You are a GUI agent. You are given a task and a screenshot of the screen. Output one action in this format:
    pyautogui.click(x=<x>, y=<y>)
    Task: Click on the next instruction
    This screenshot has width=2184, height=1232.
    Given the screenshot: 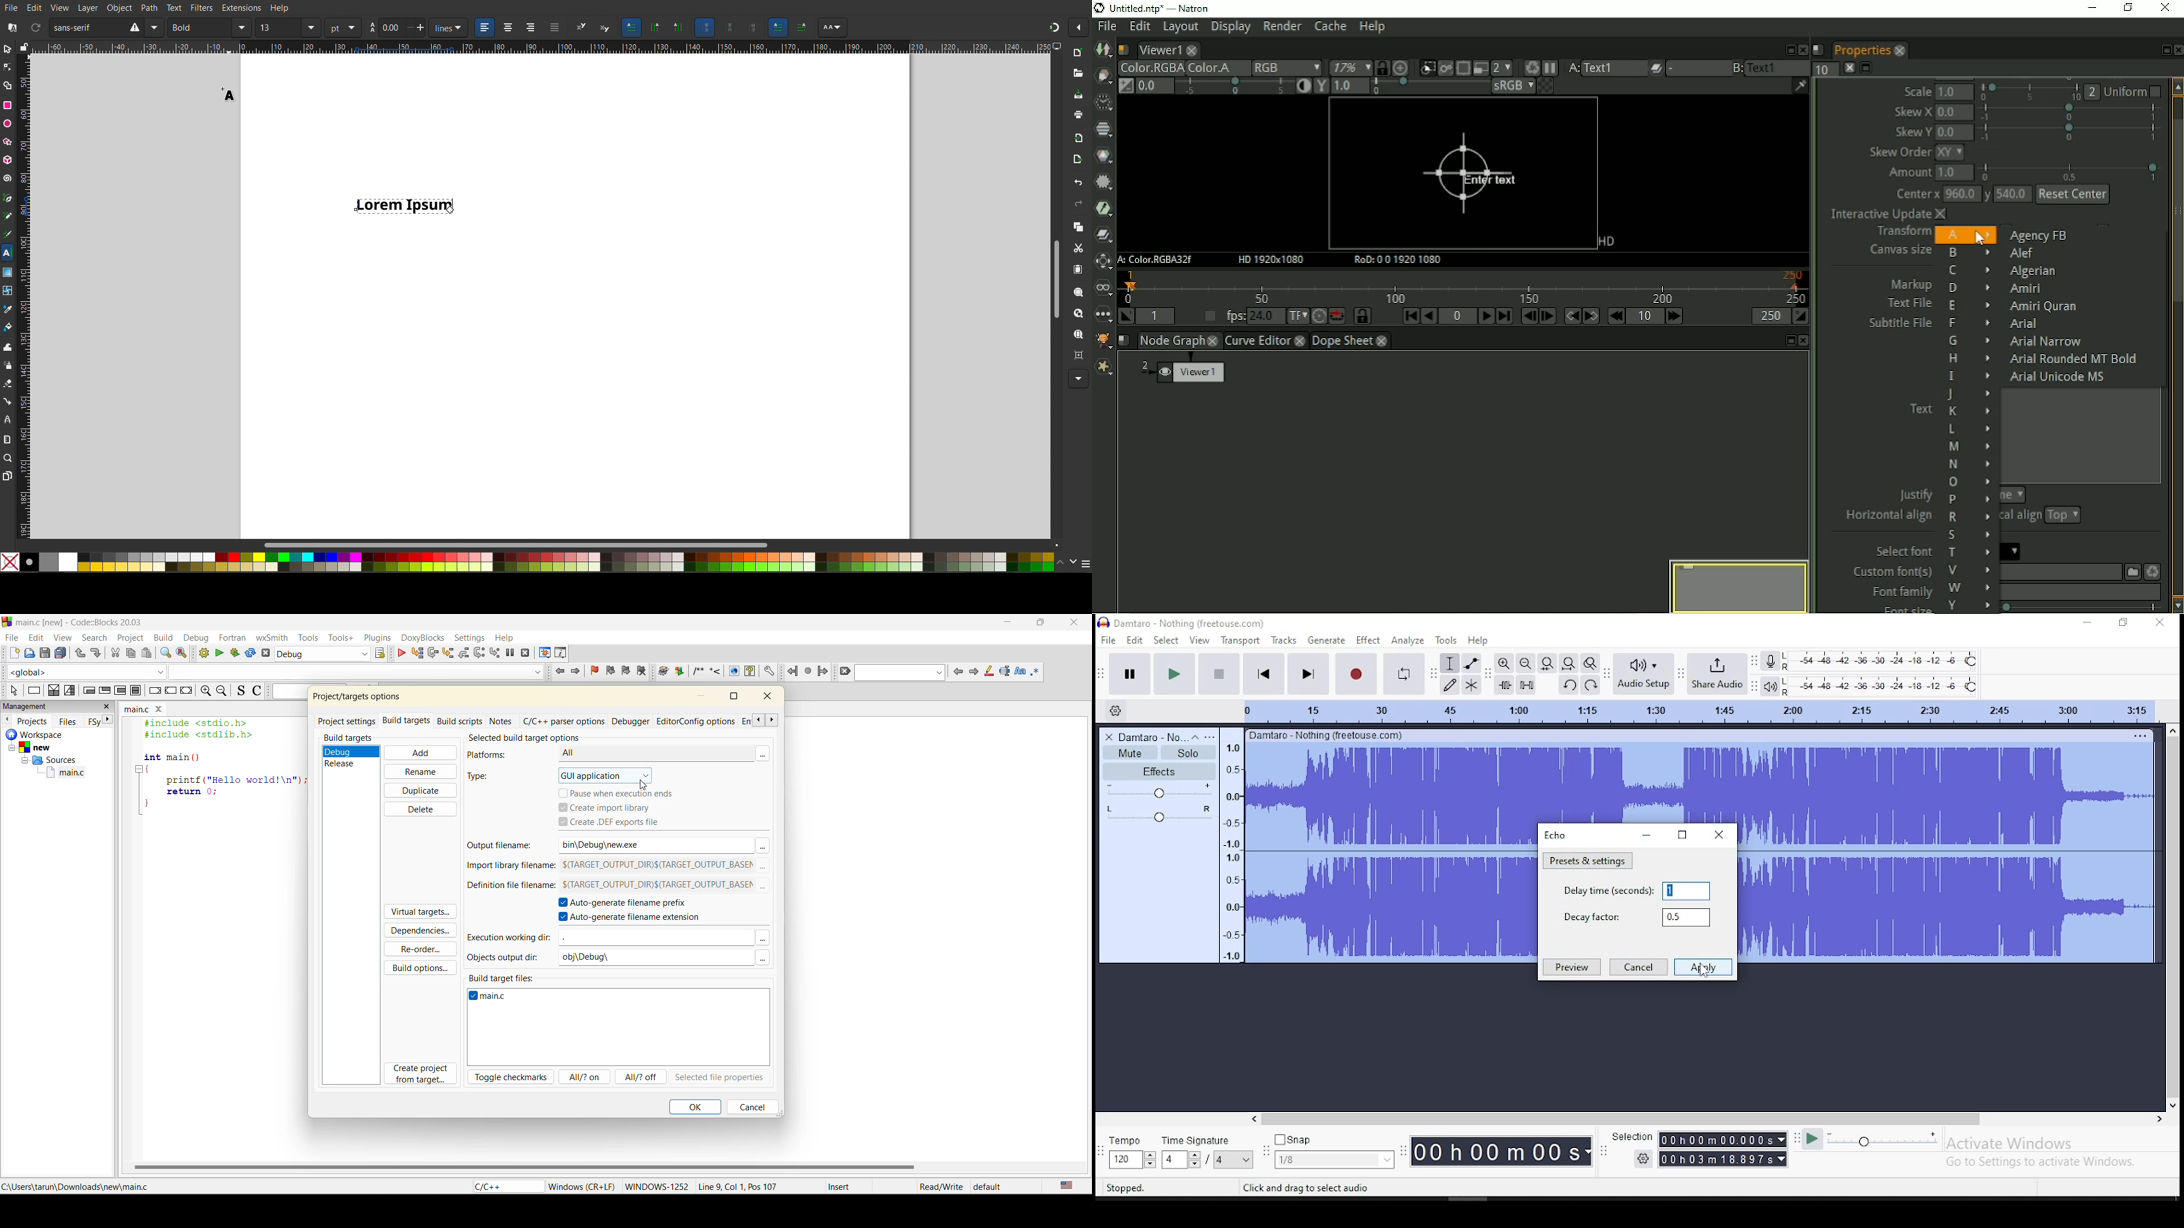 What is the action you would take?
    pyautogui.click(x=478, y=652)
    